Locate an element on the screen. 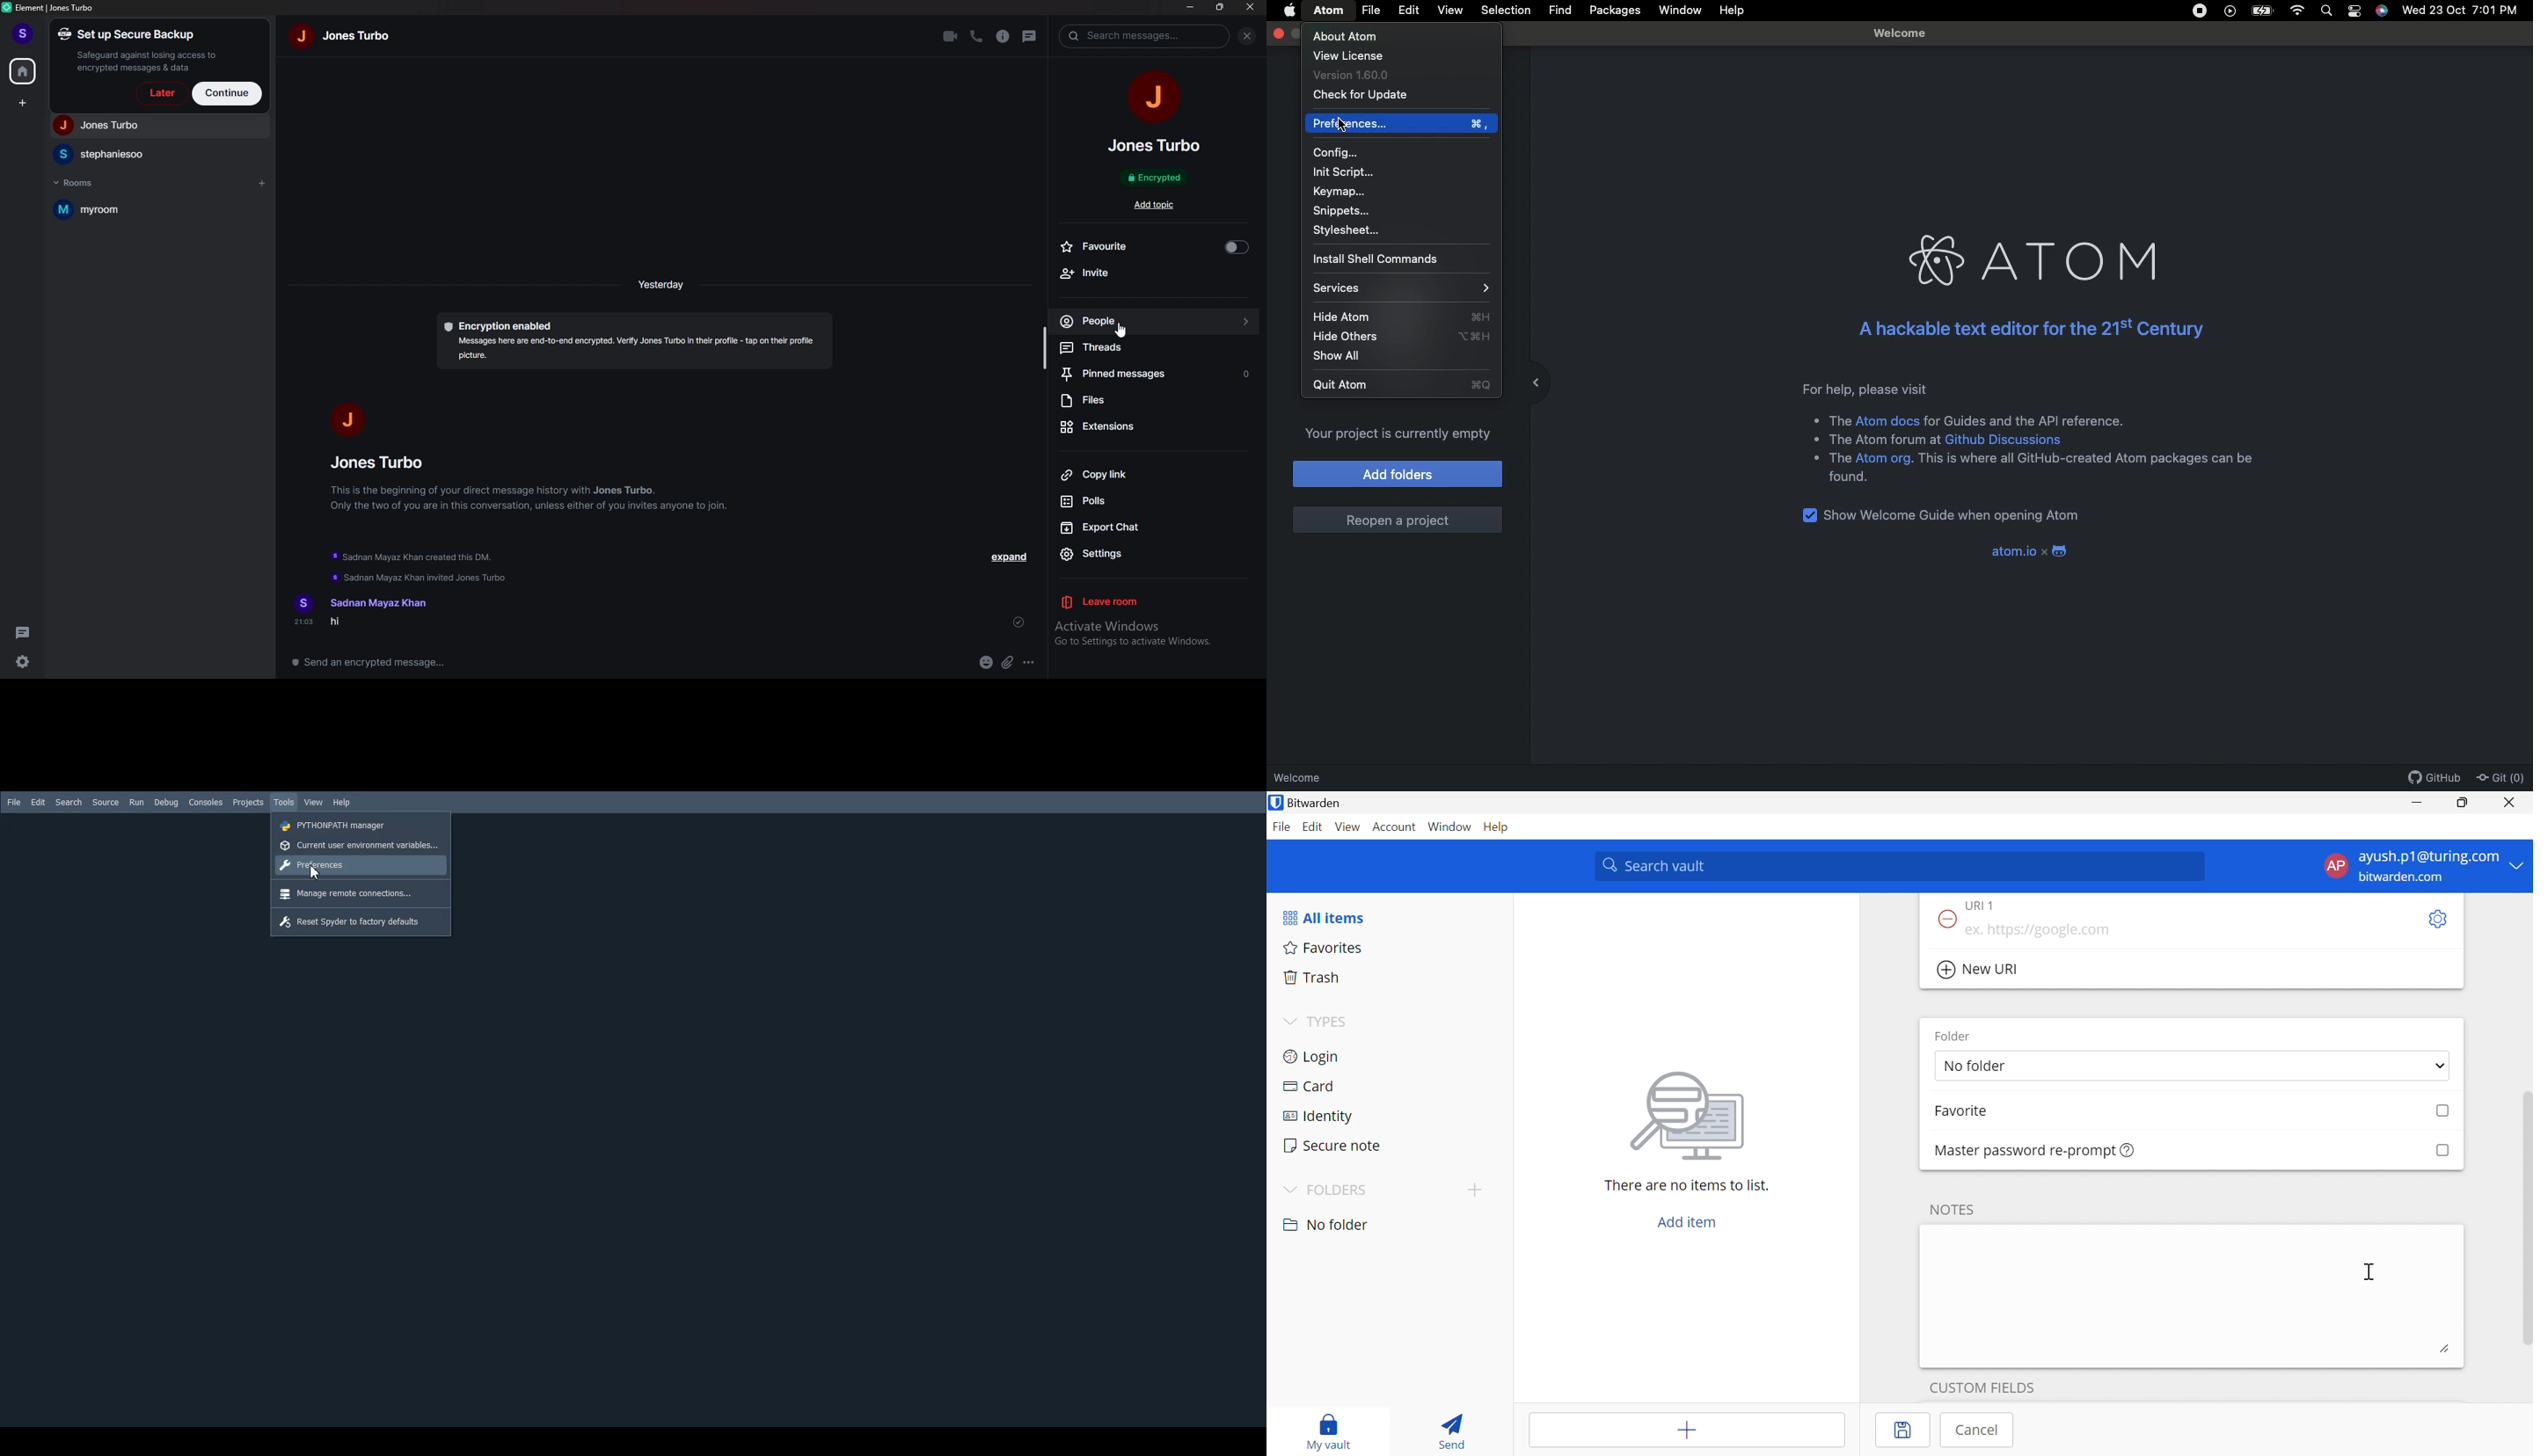 The image size is (2548, 1456). threads is located at coordinates (1030, 36).